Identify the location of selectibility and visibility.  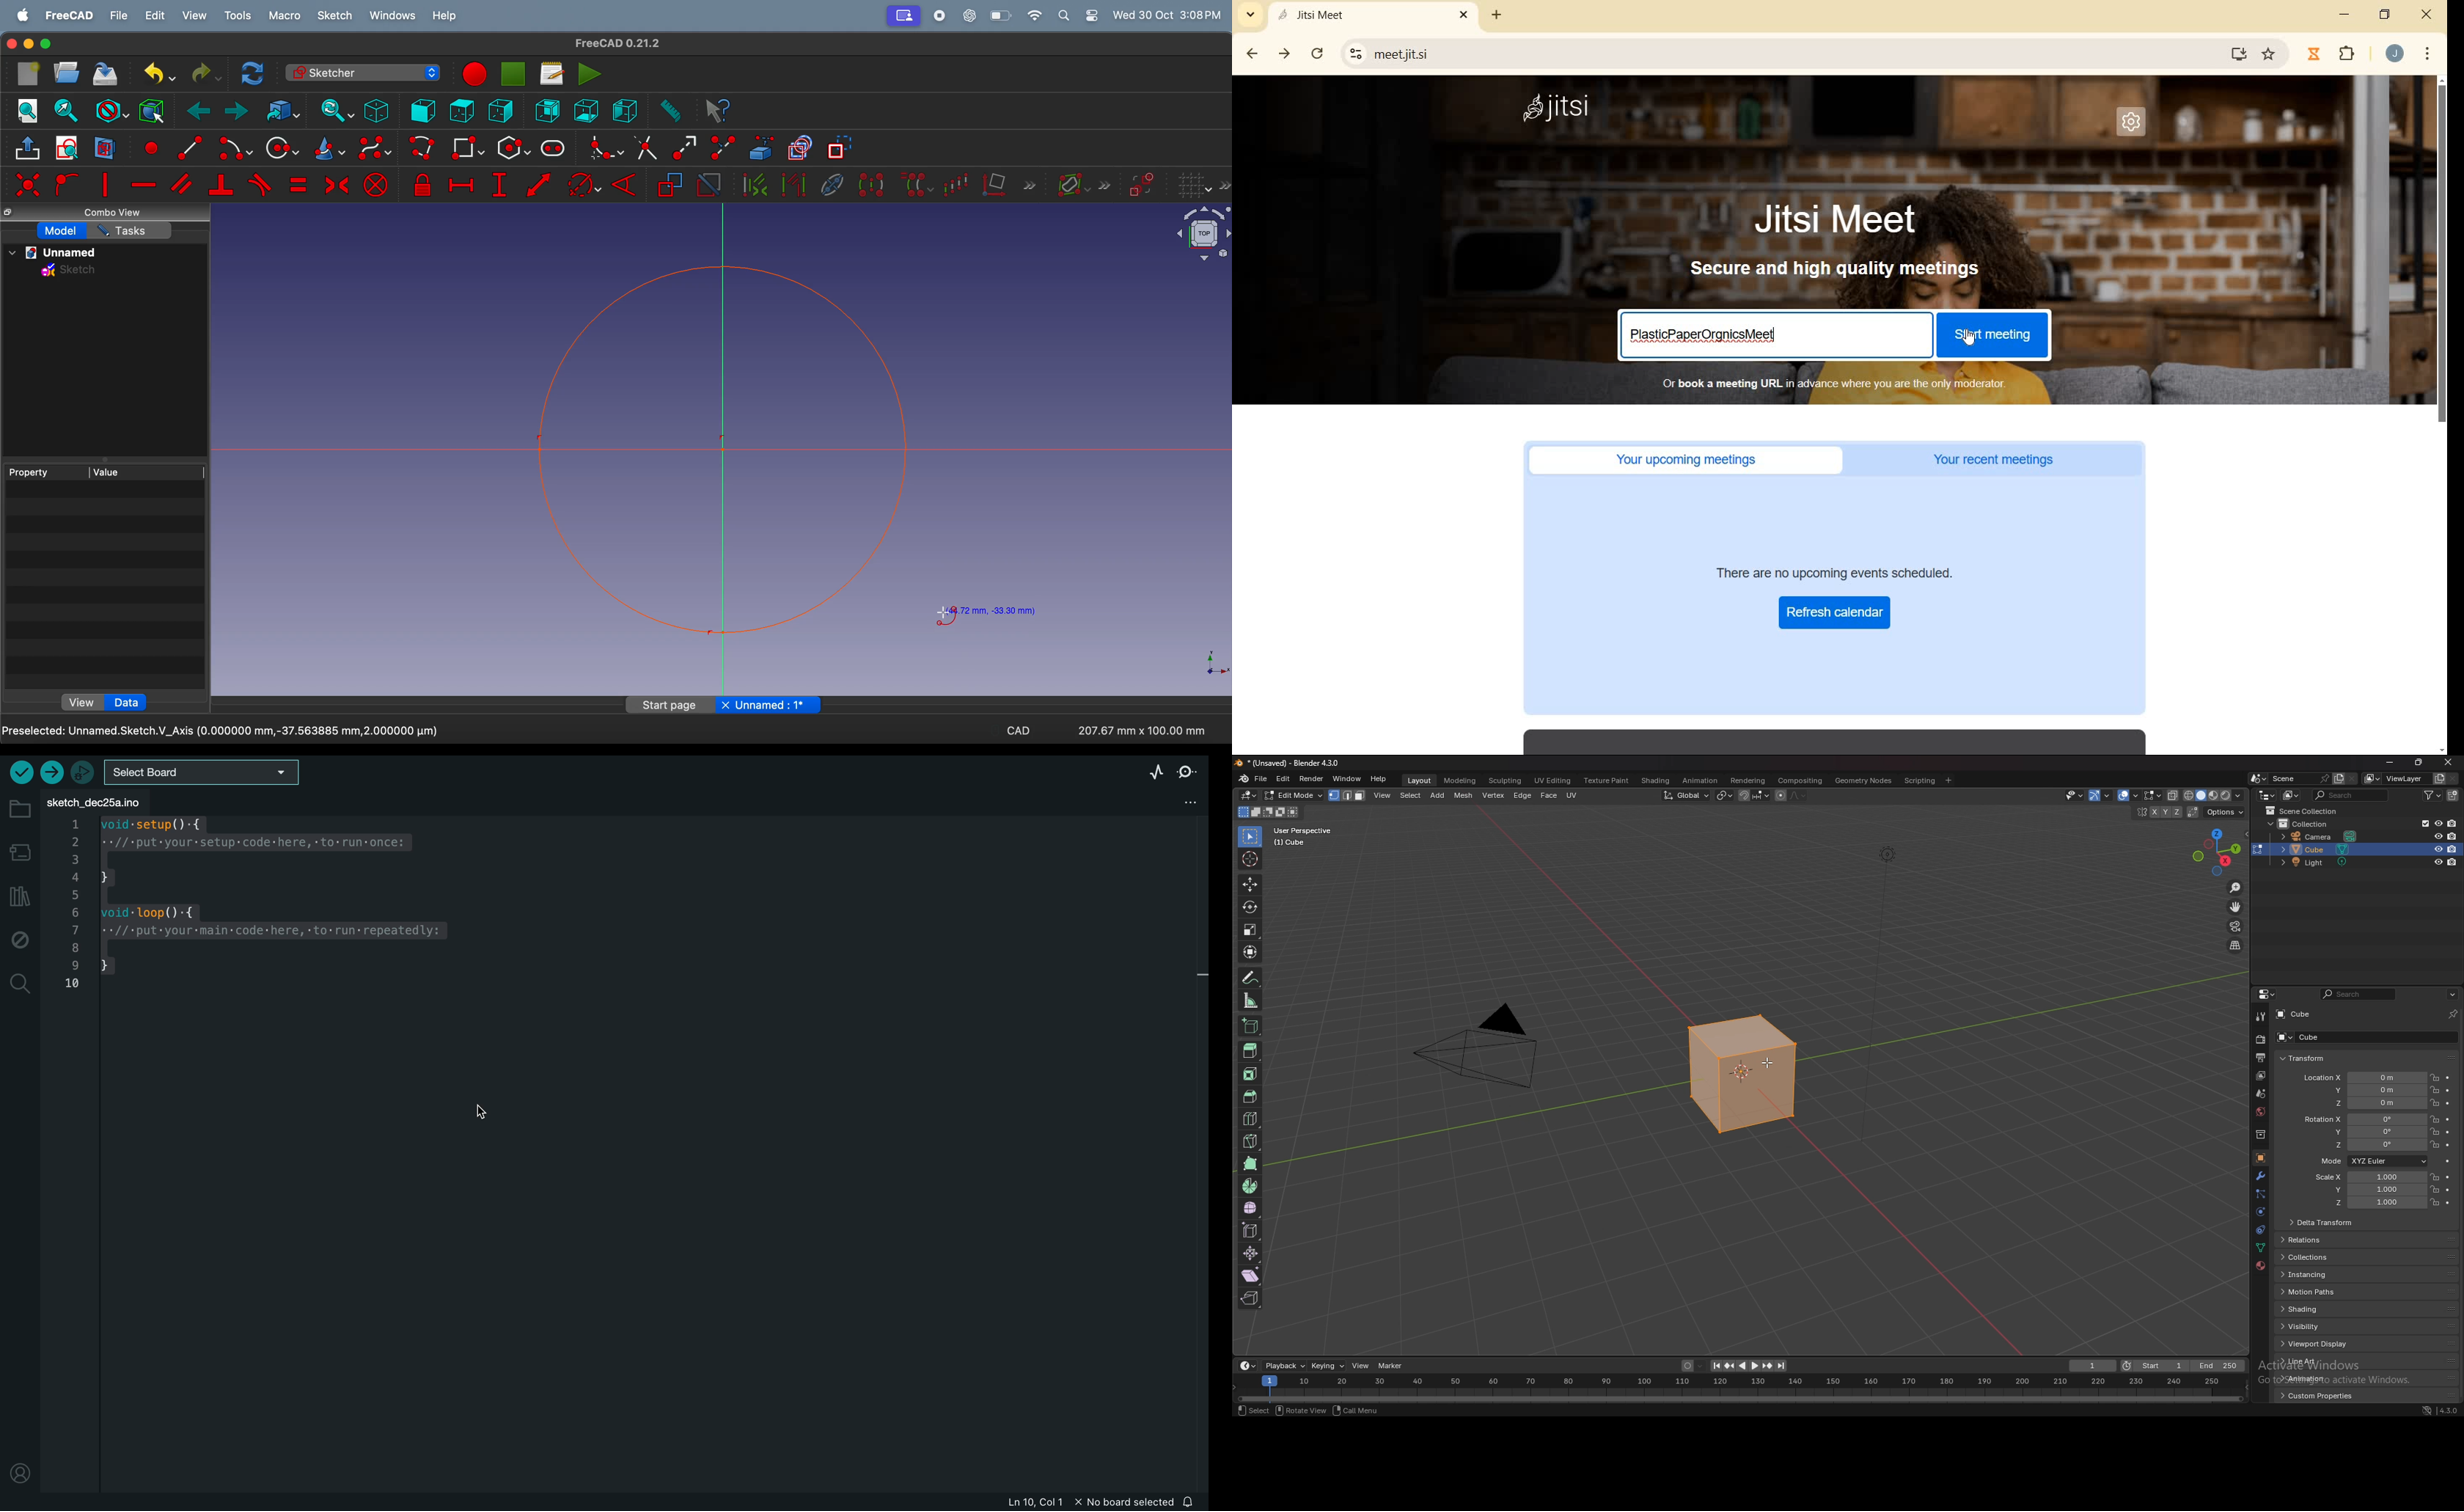
(2073, 795).